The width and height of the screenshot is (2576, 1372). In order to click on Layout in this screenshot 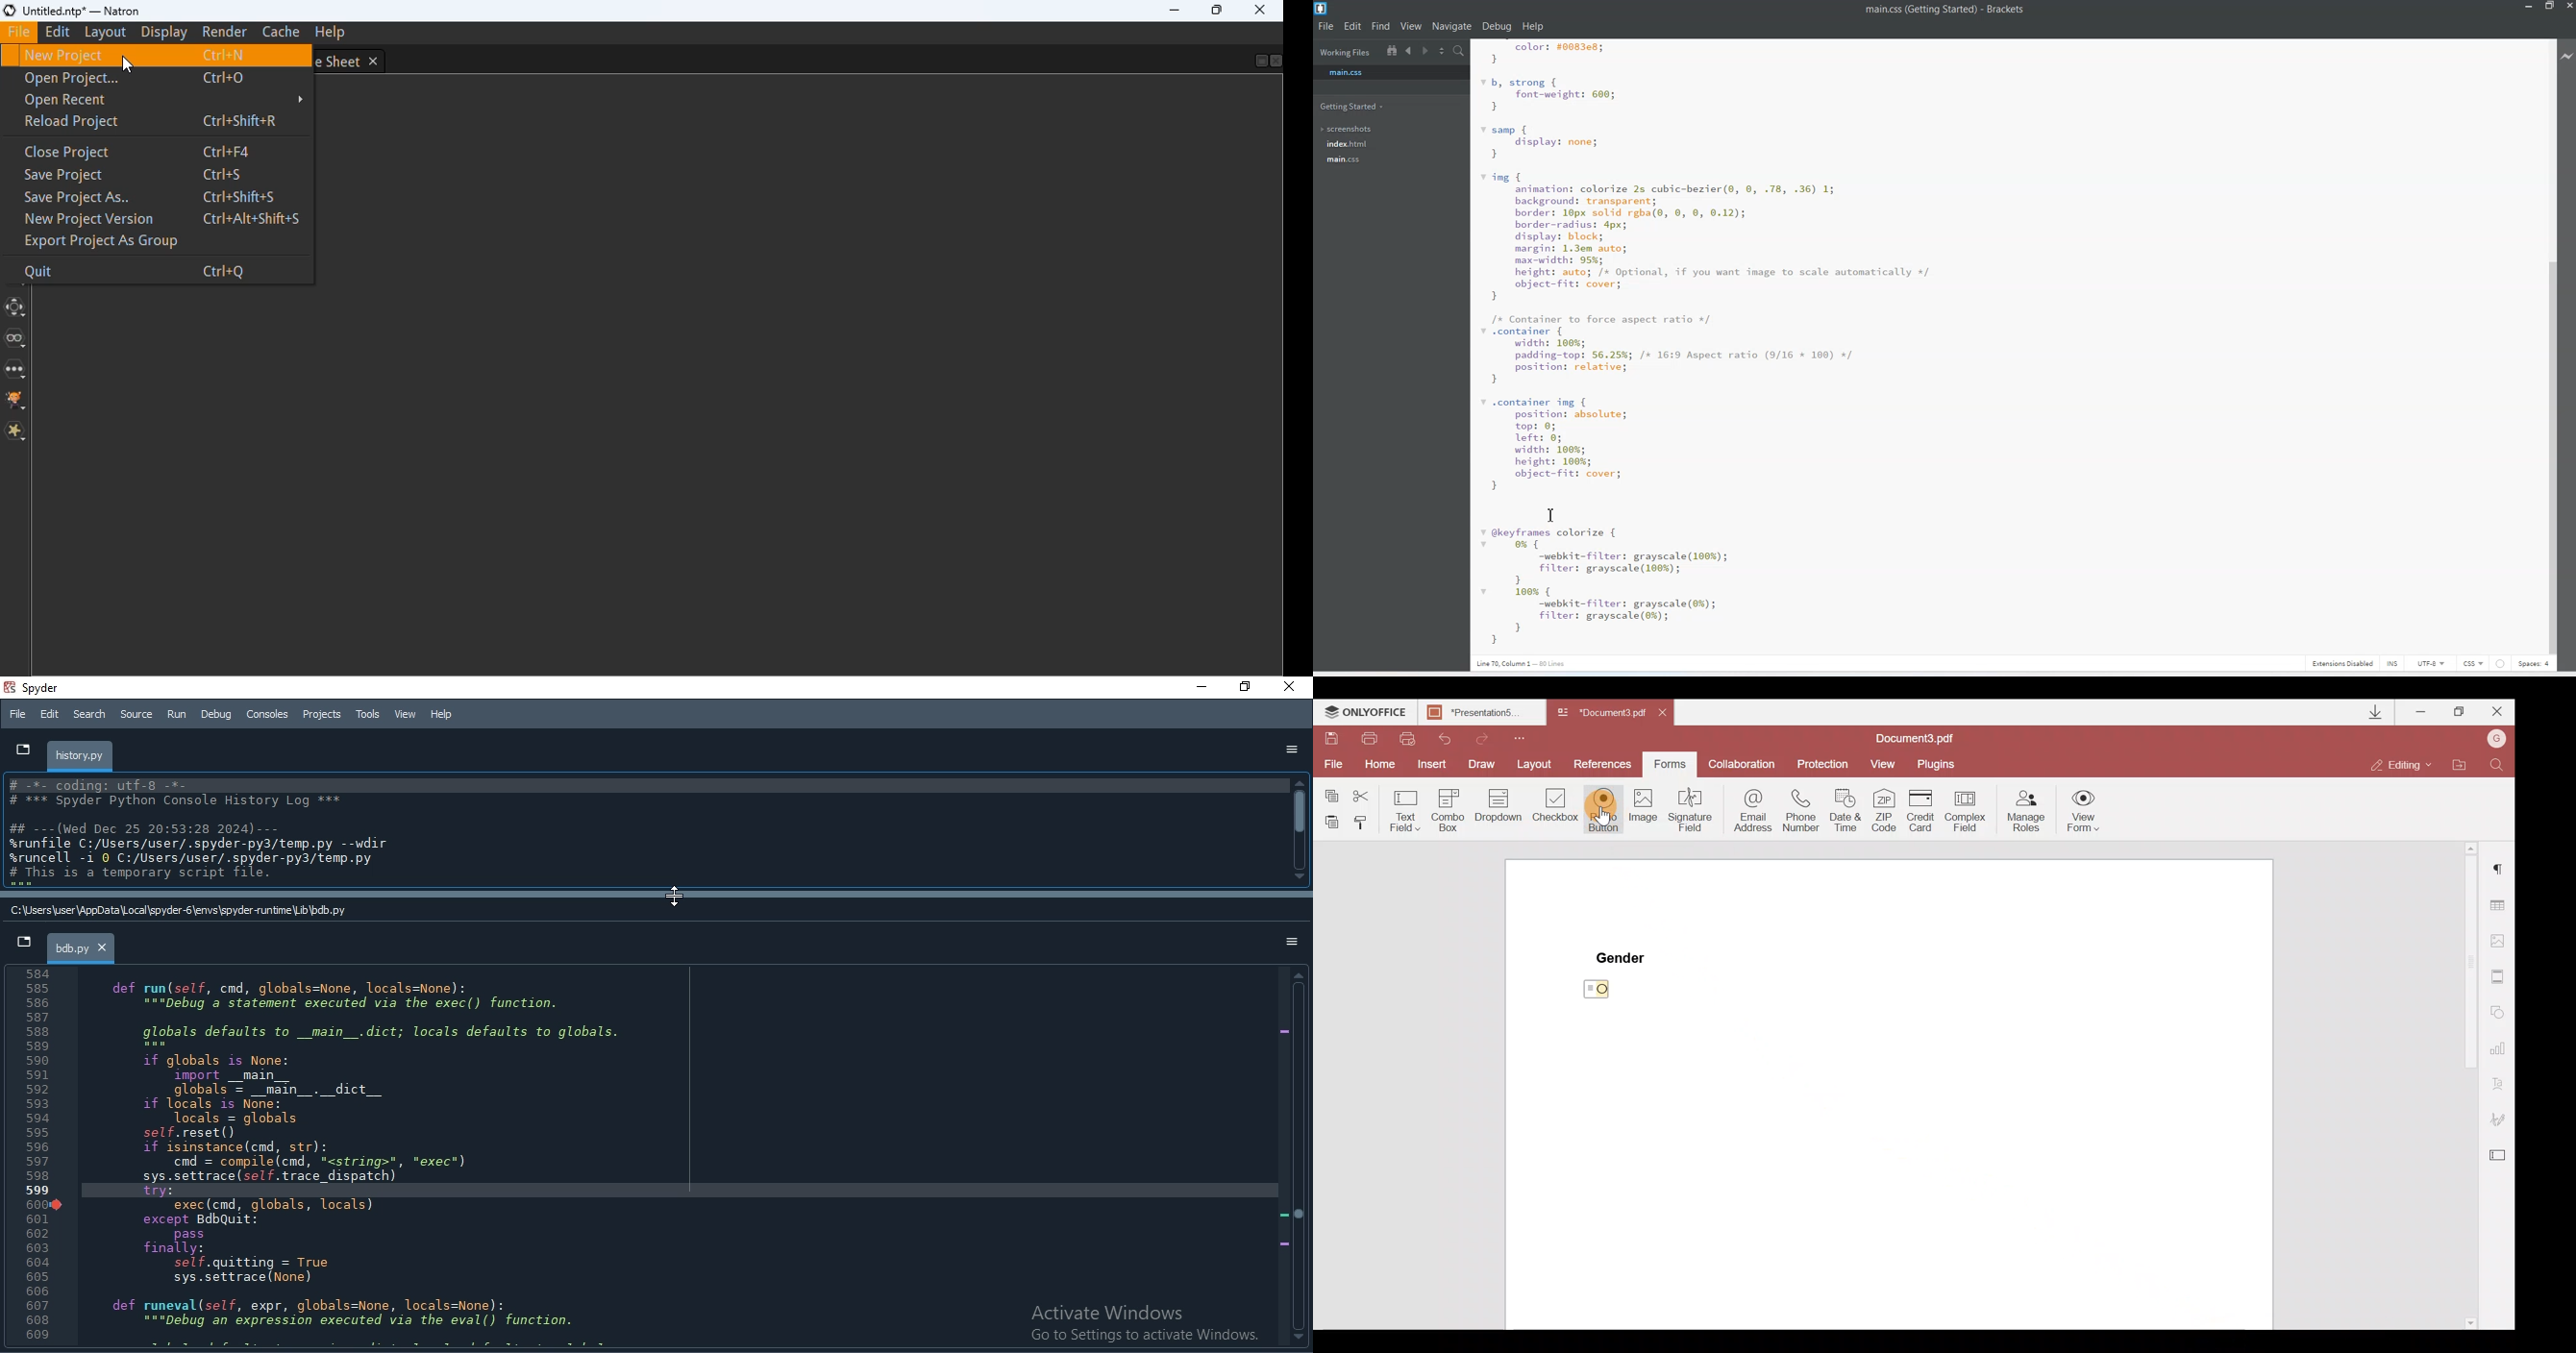, I will do `click(1537, 766)`.